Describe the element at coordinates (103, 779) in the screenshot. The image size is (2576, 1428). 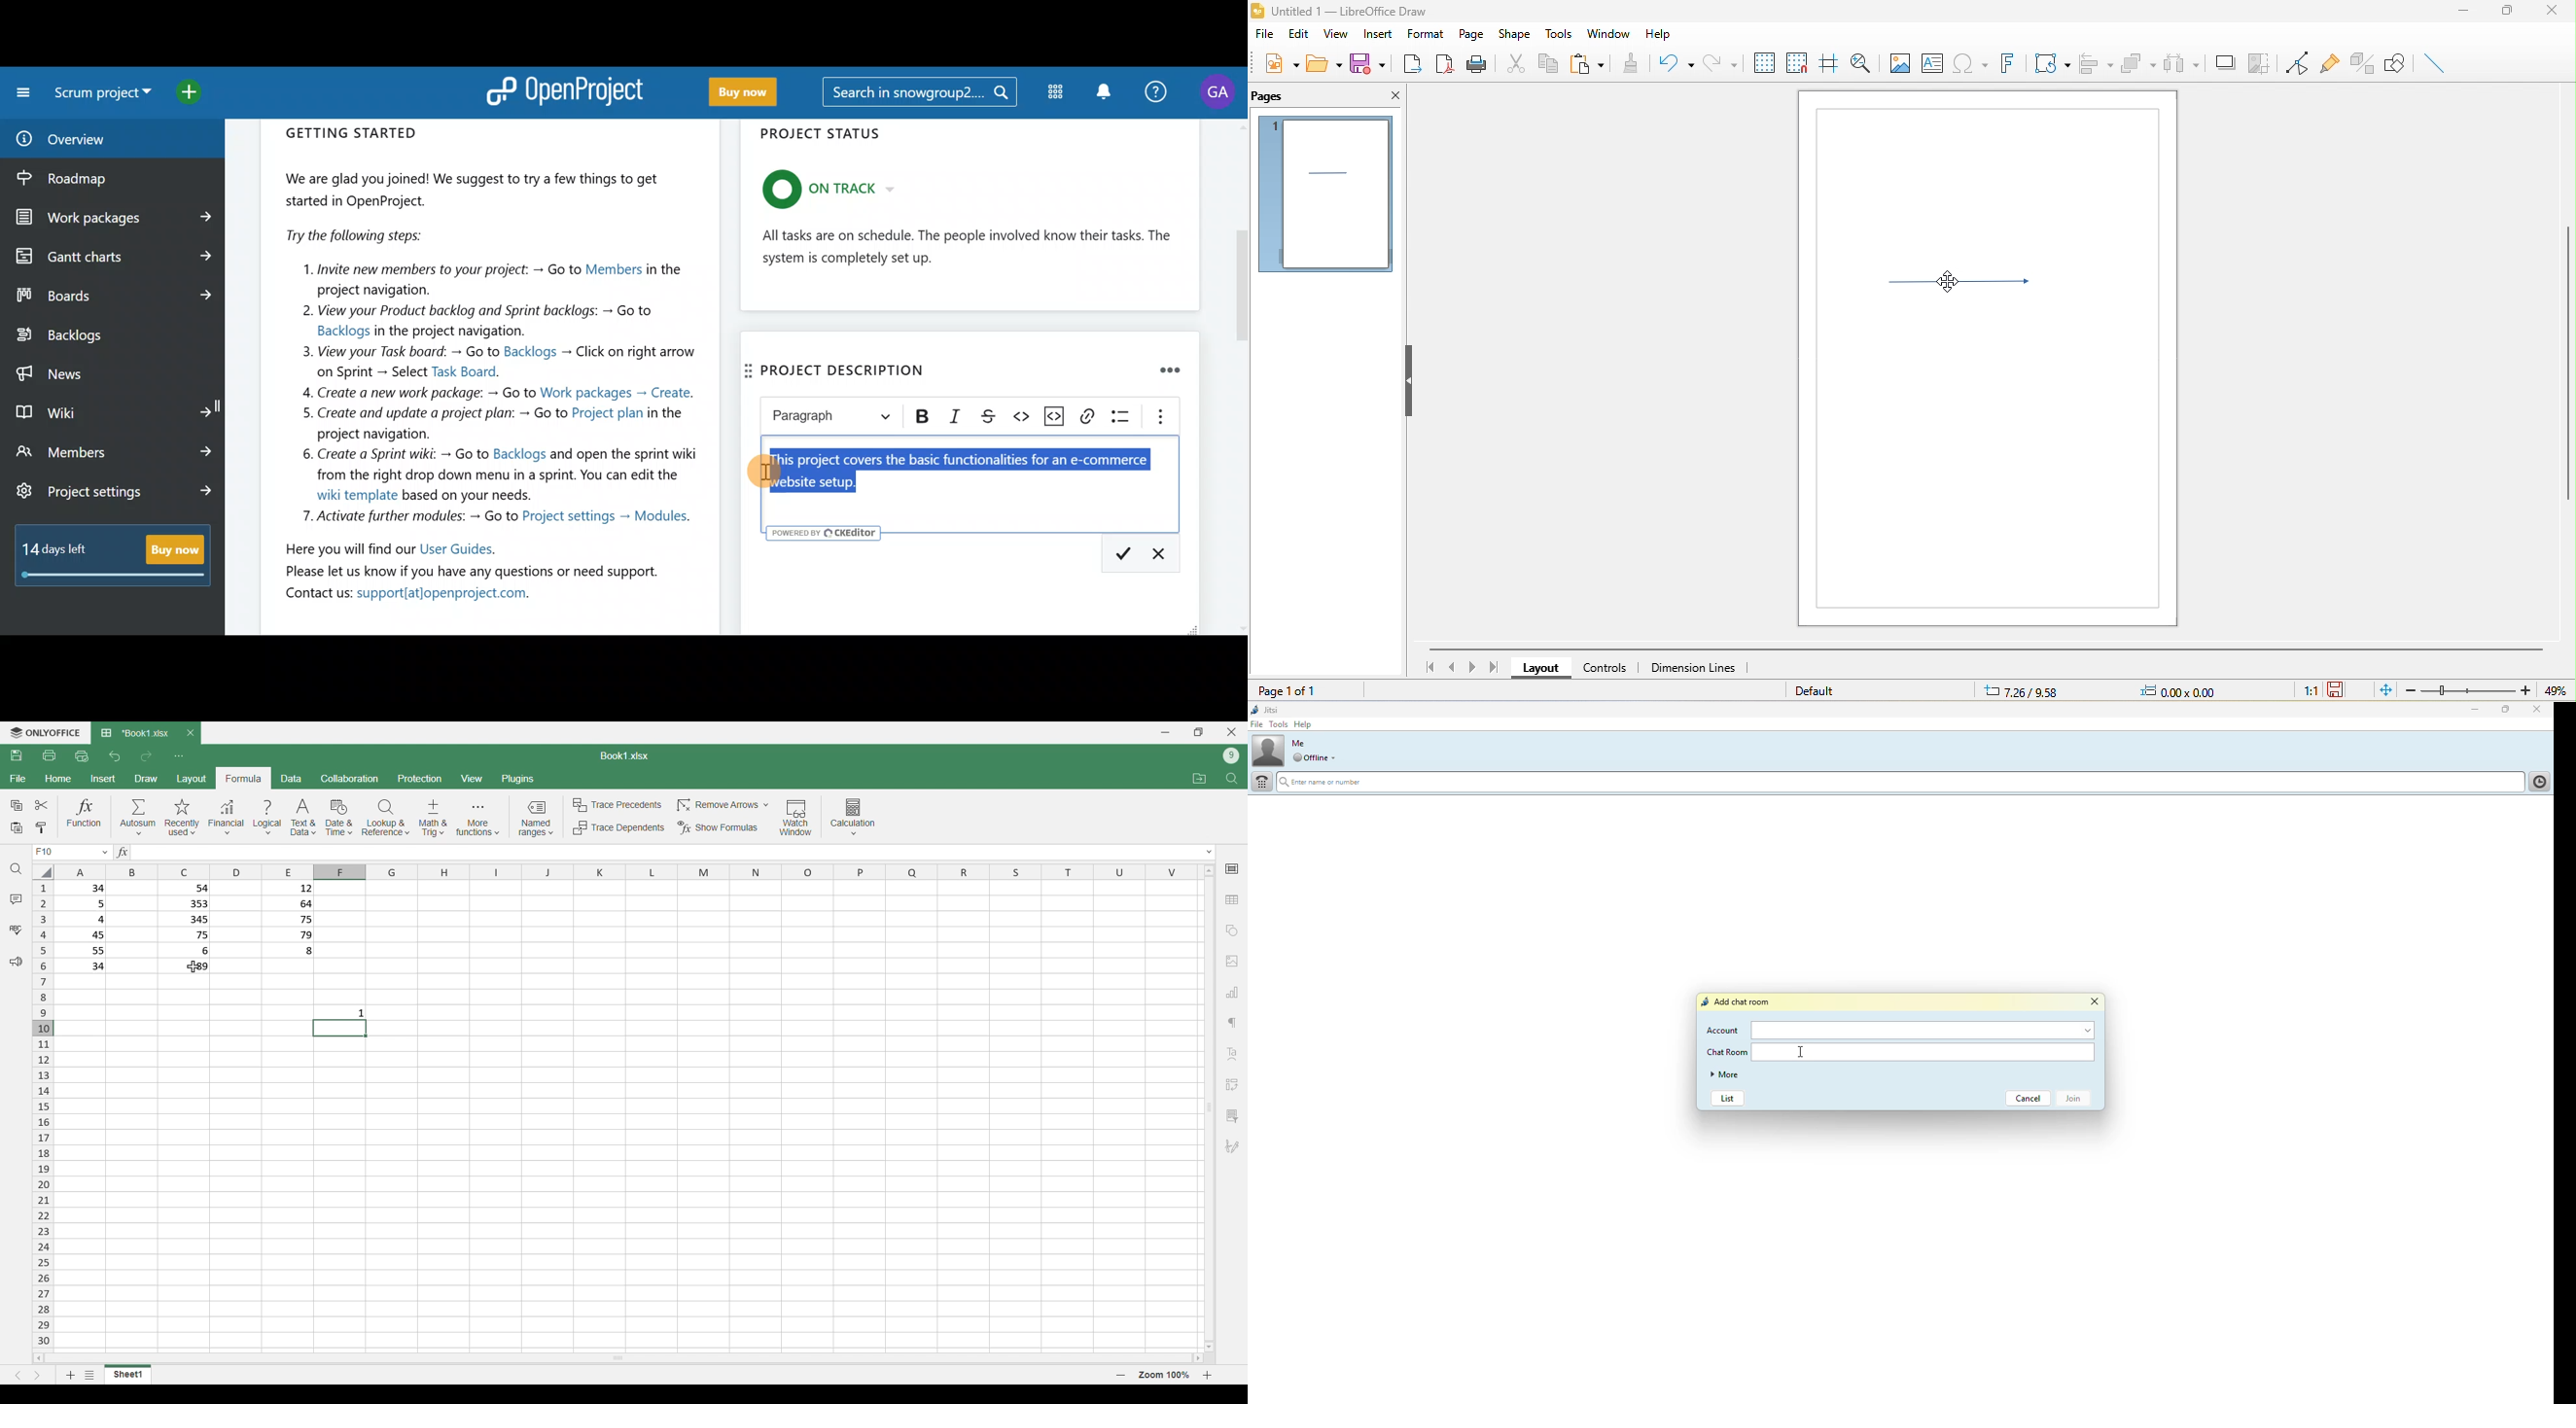
I see `Insert menu` at that location.